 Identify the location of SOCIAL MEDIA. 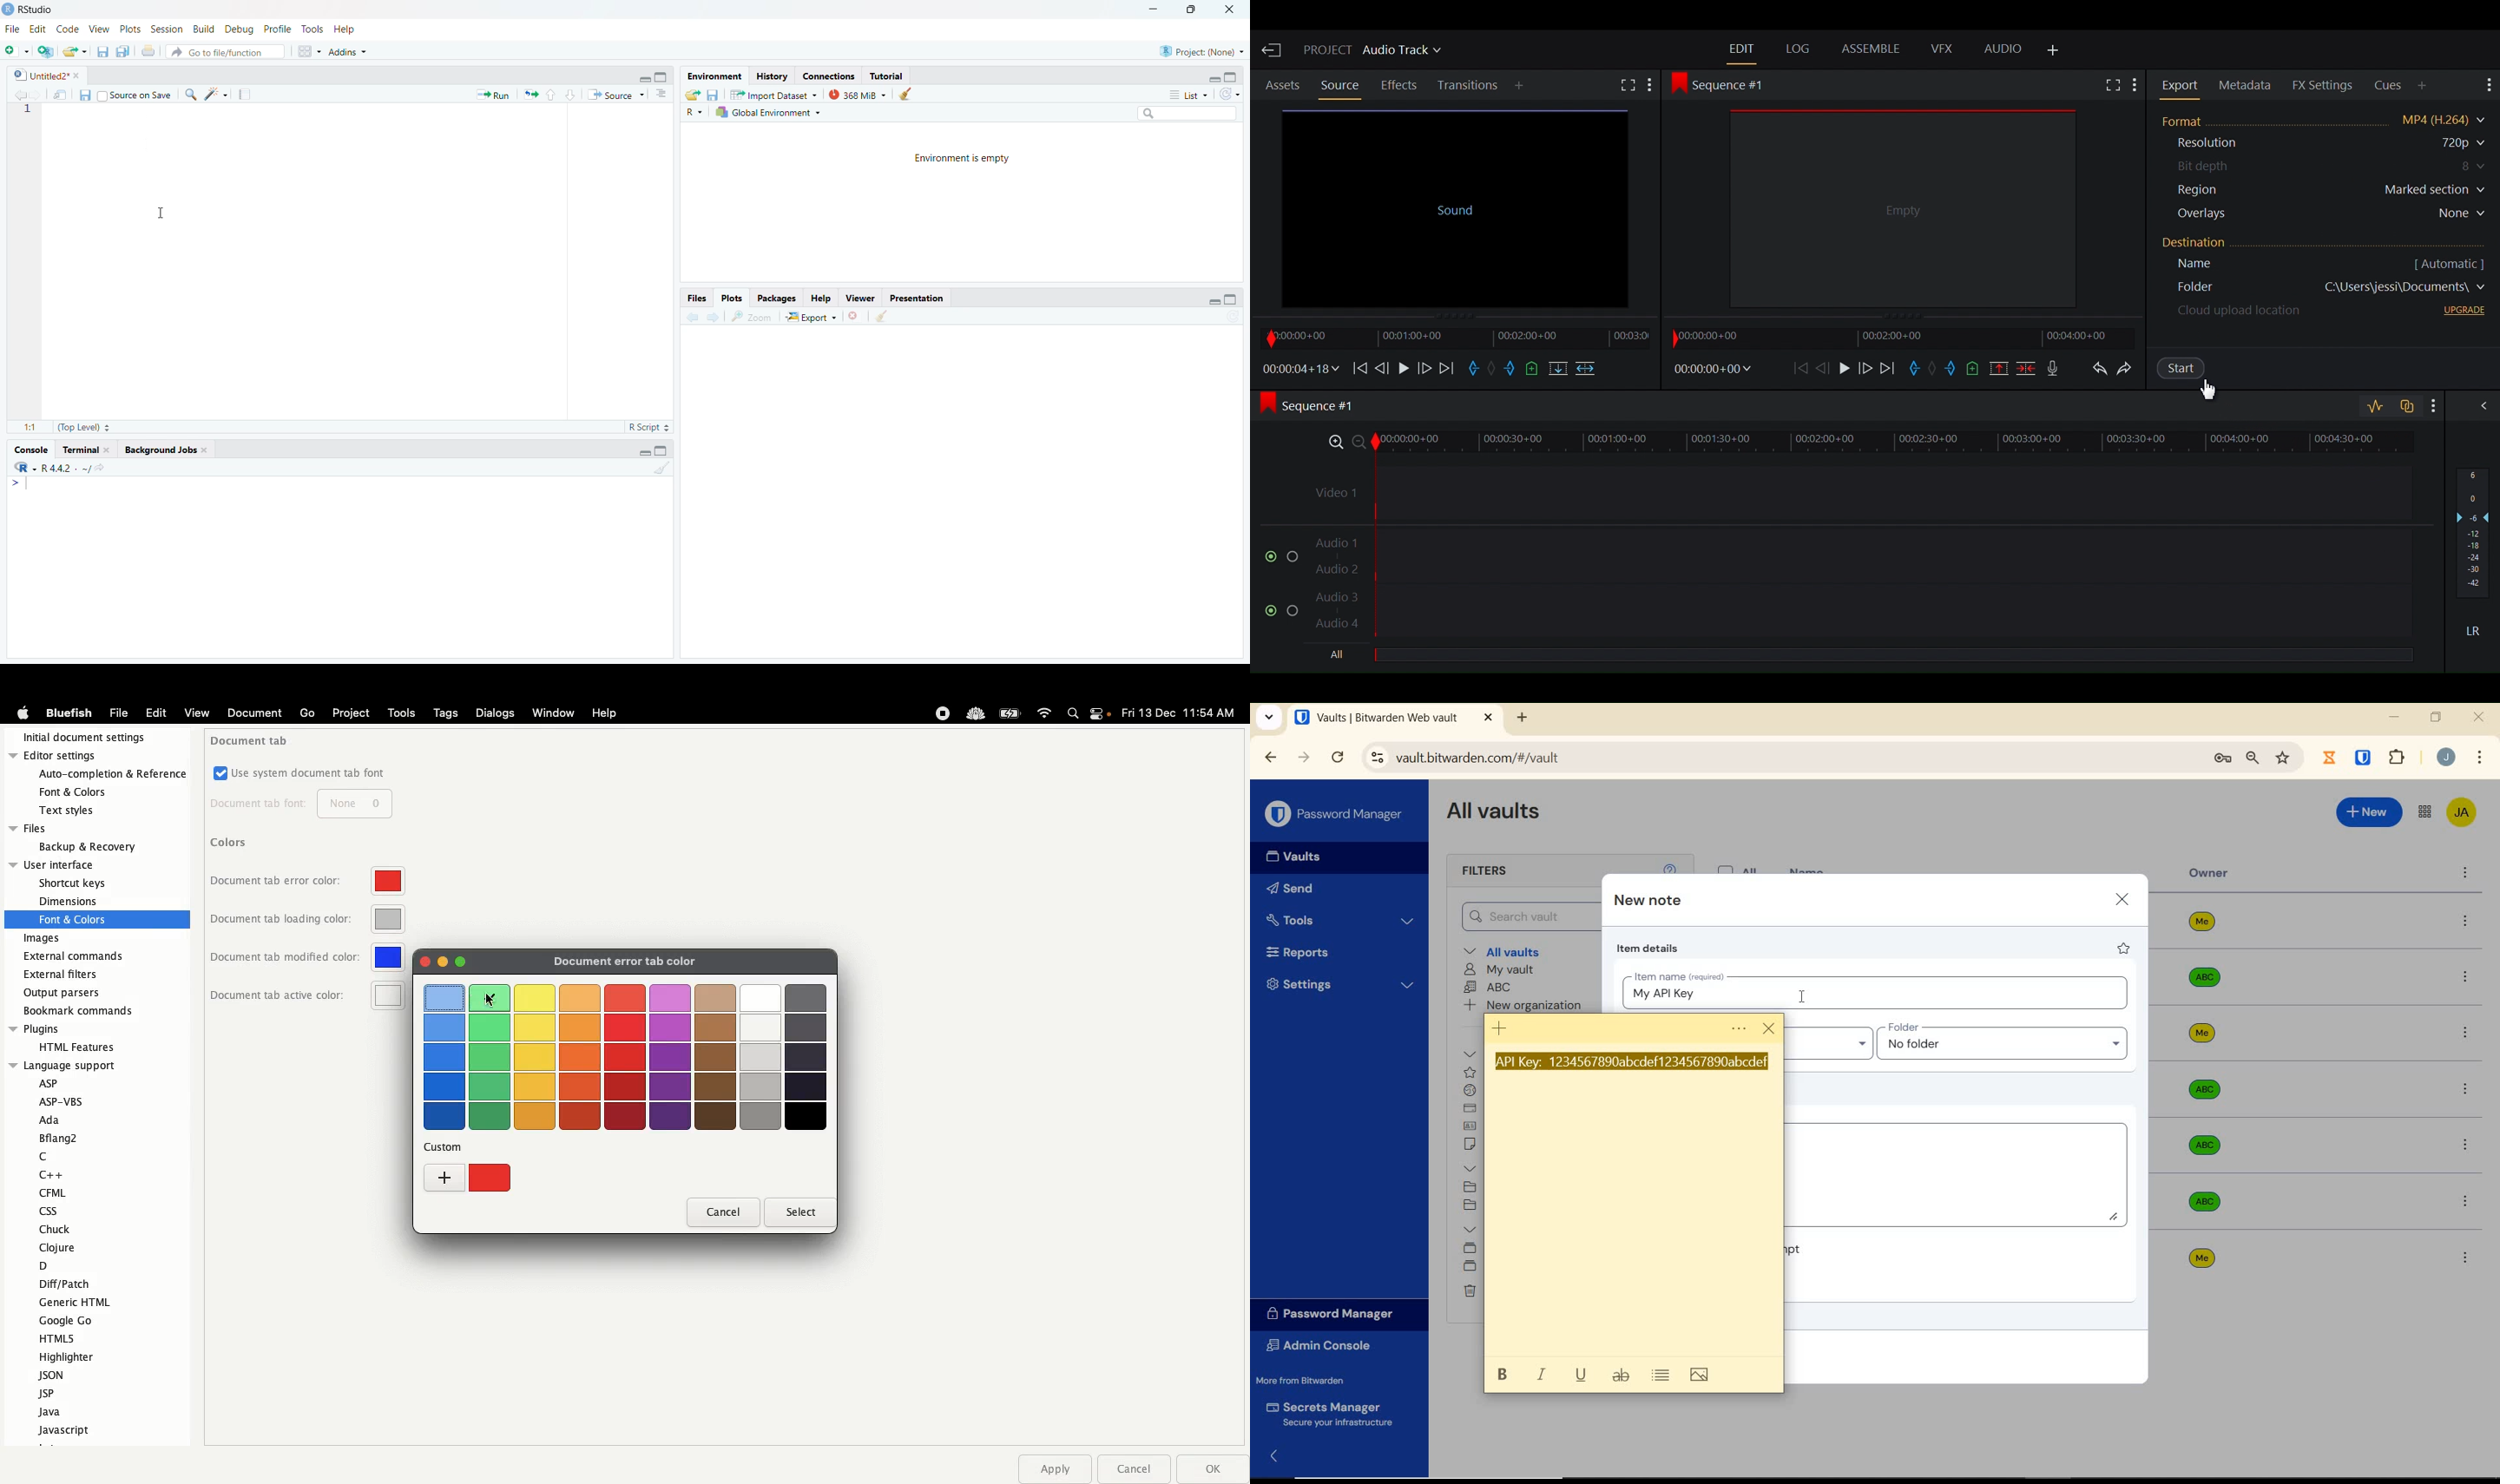
(1471, 1188).